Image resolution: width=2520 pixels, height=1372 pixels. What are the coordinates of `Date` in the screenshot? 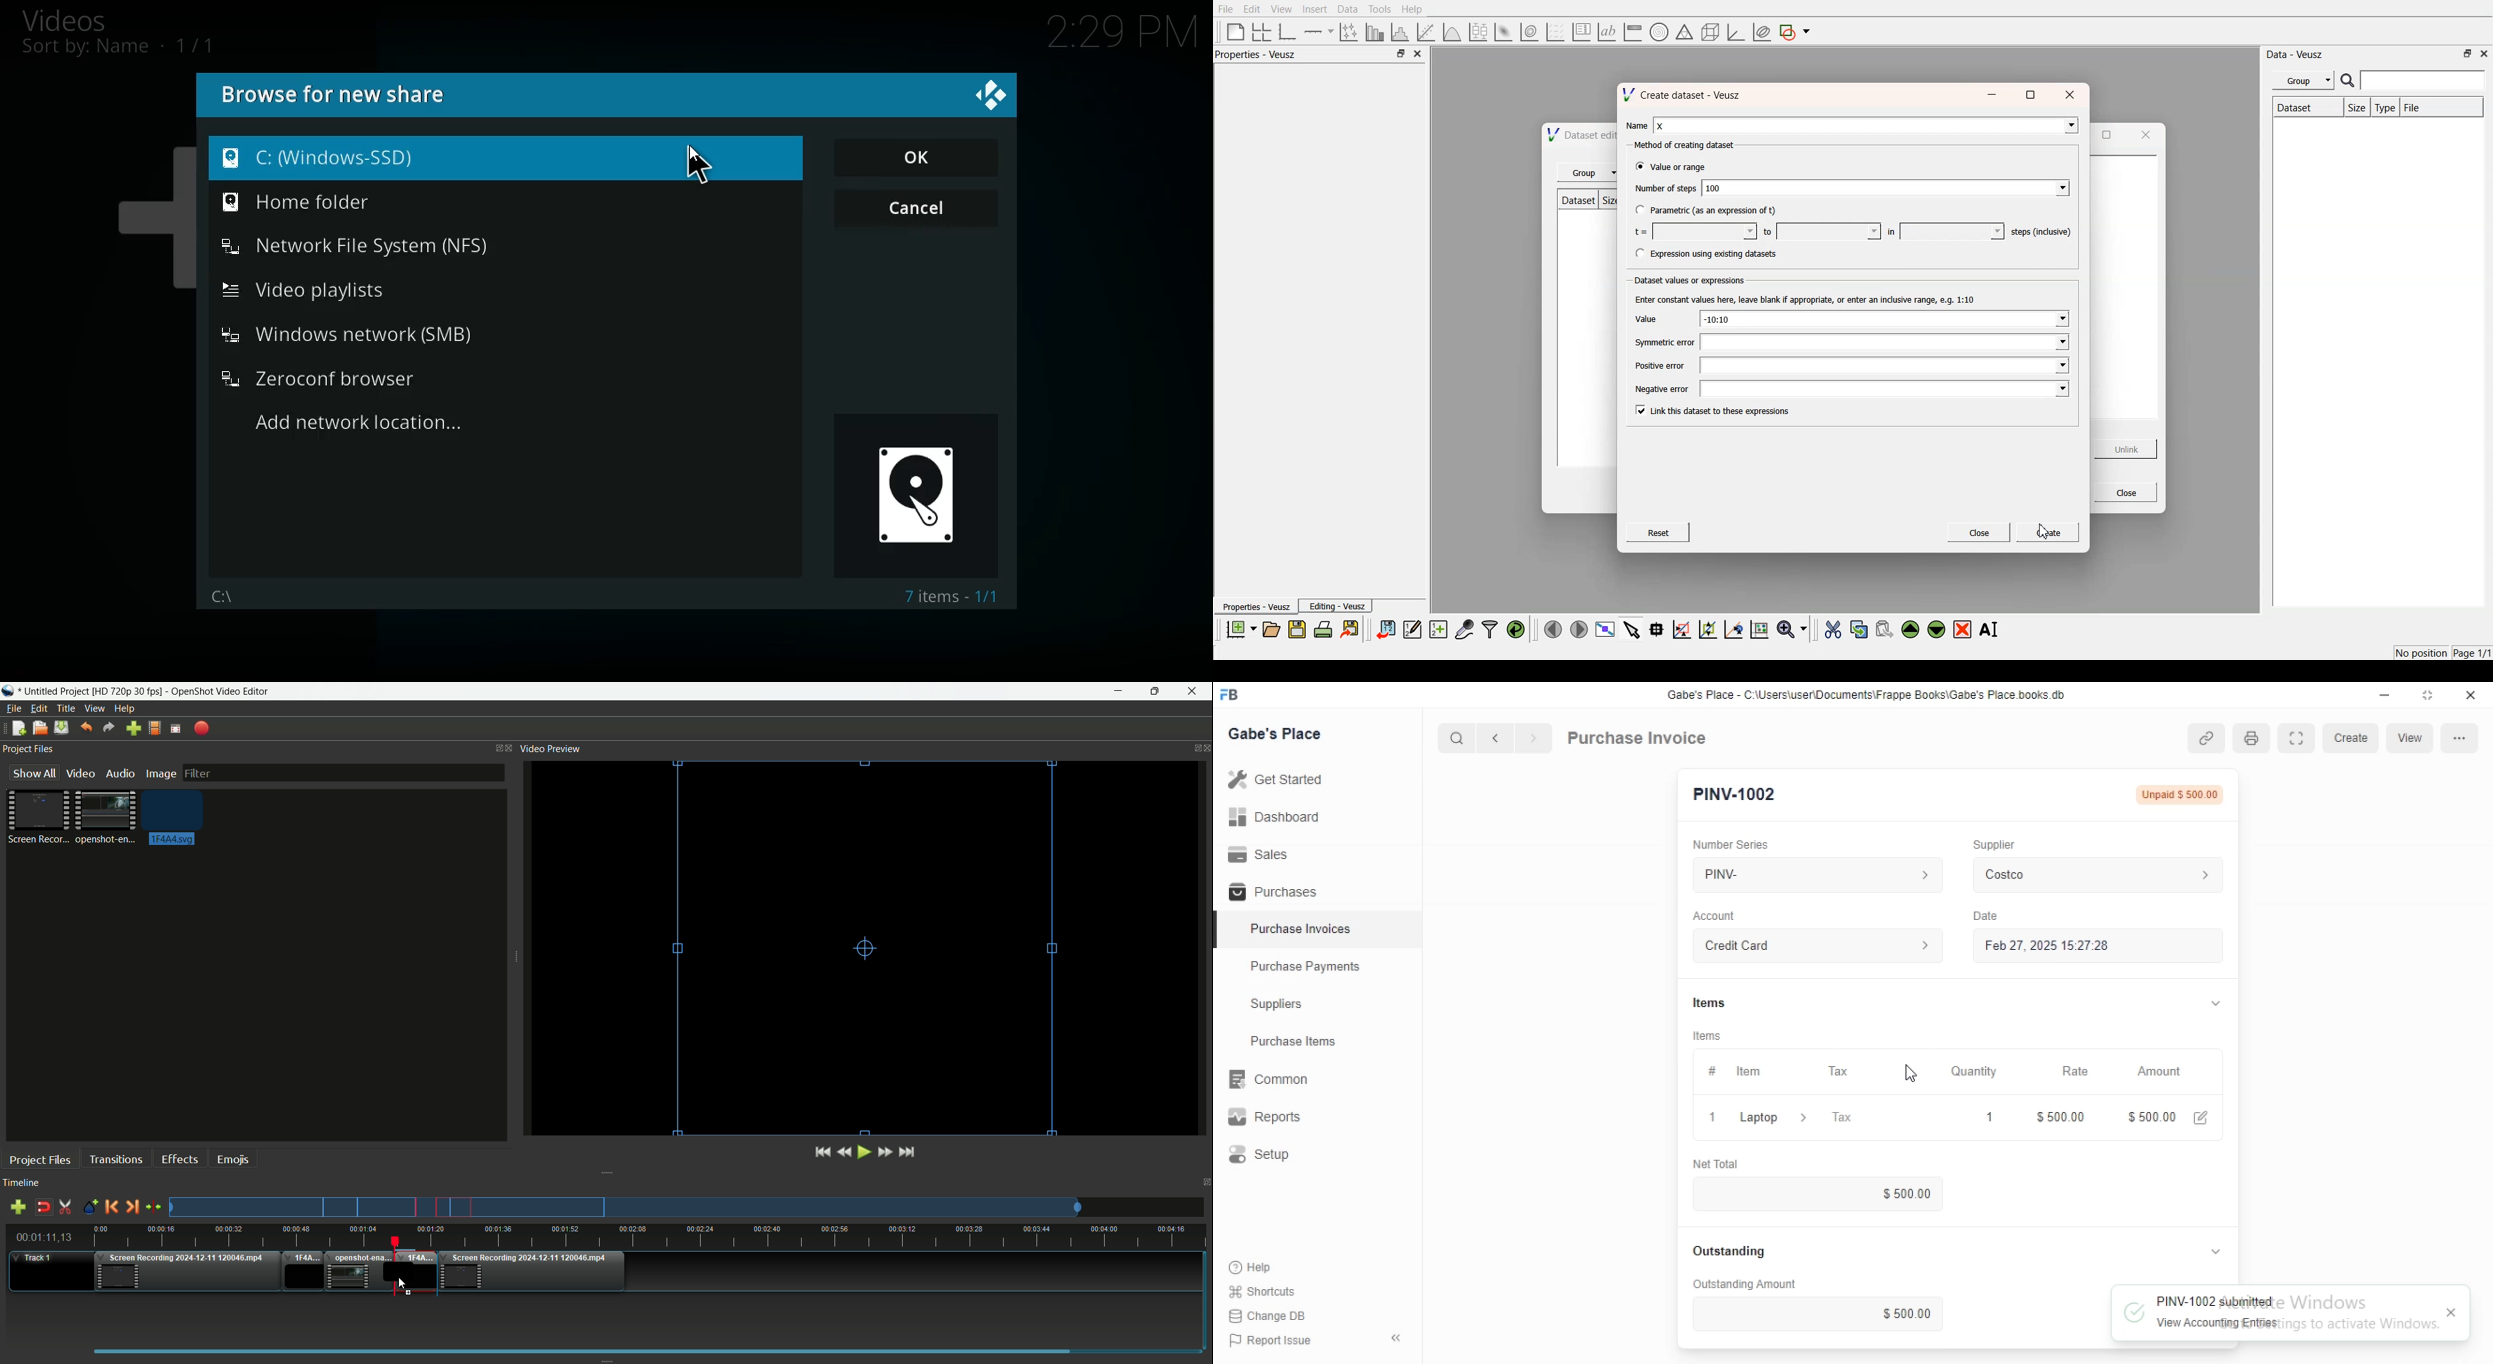 It's located at (1984, 916).